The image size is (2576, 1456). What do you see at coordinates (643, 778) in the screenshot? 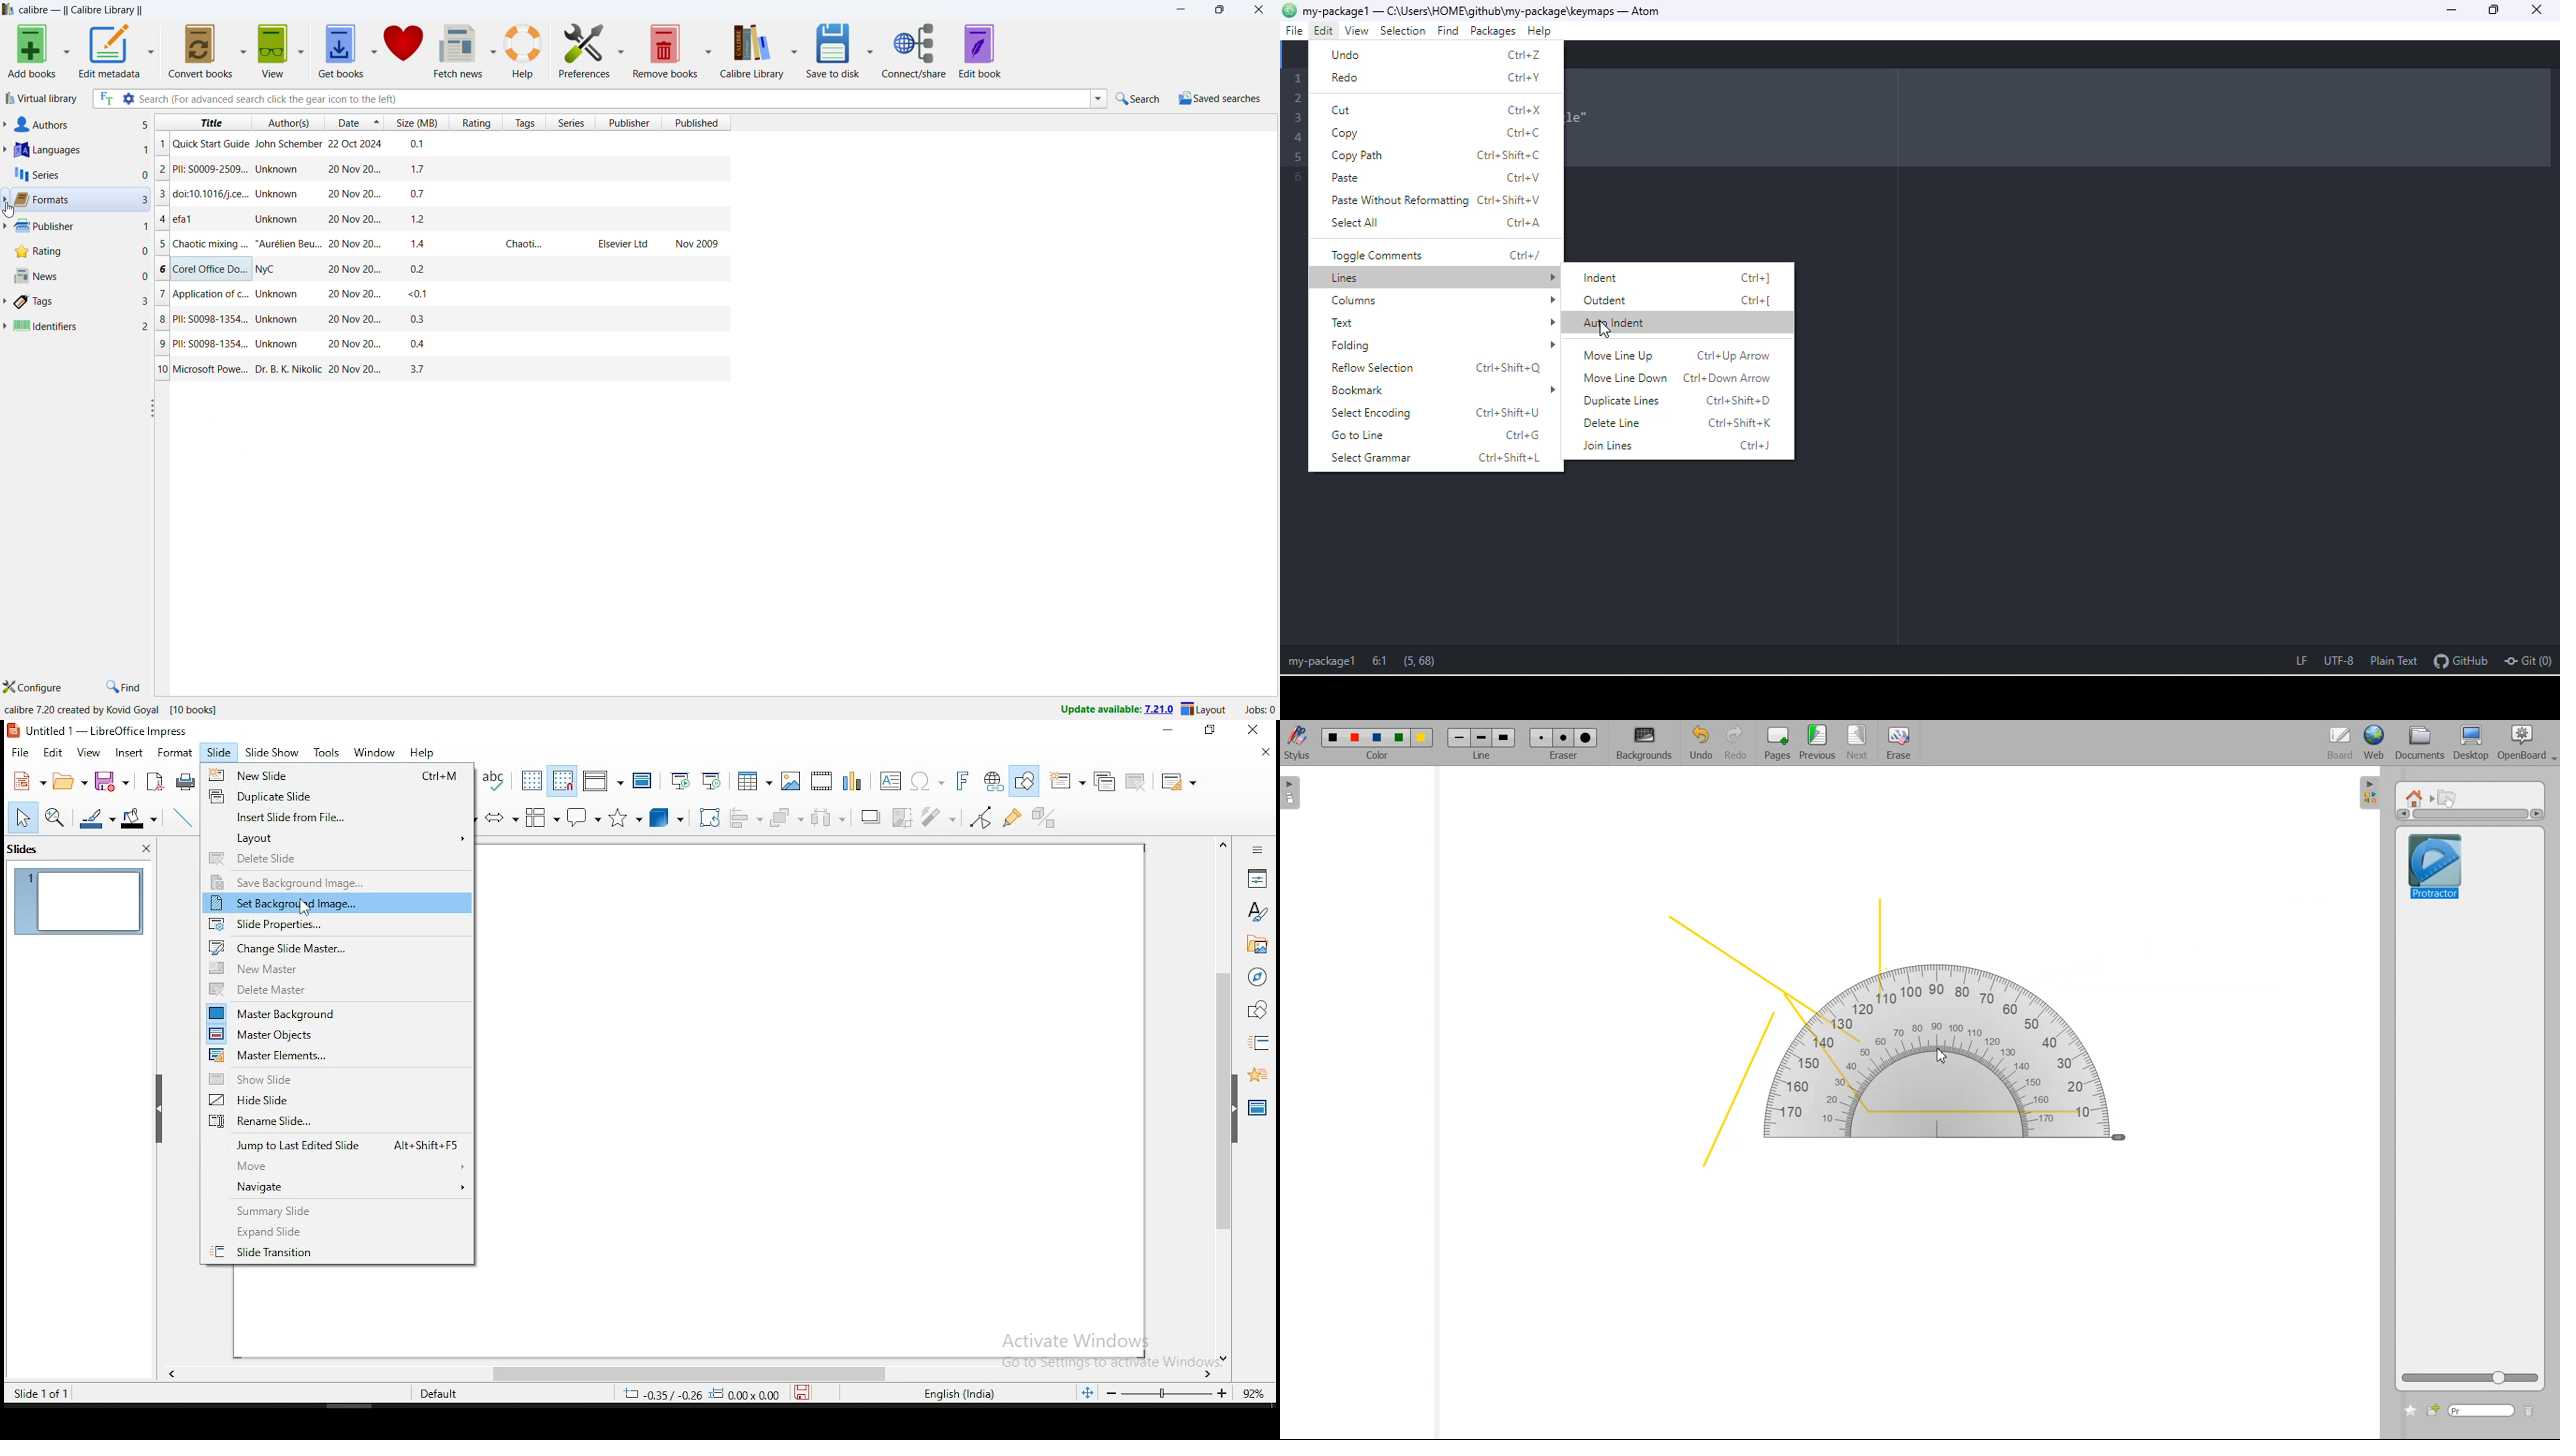
I see `master slide` at bounding box center [643, 778].